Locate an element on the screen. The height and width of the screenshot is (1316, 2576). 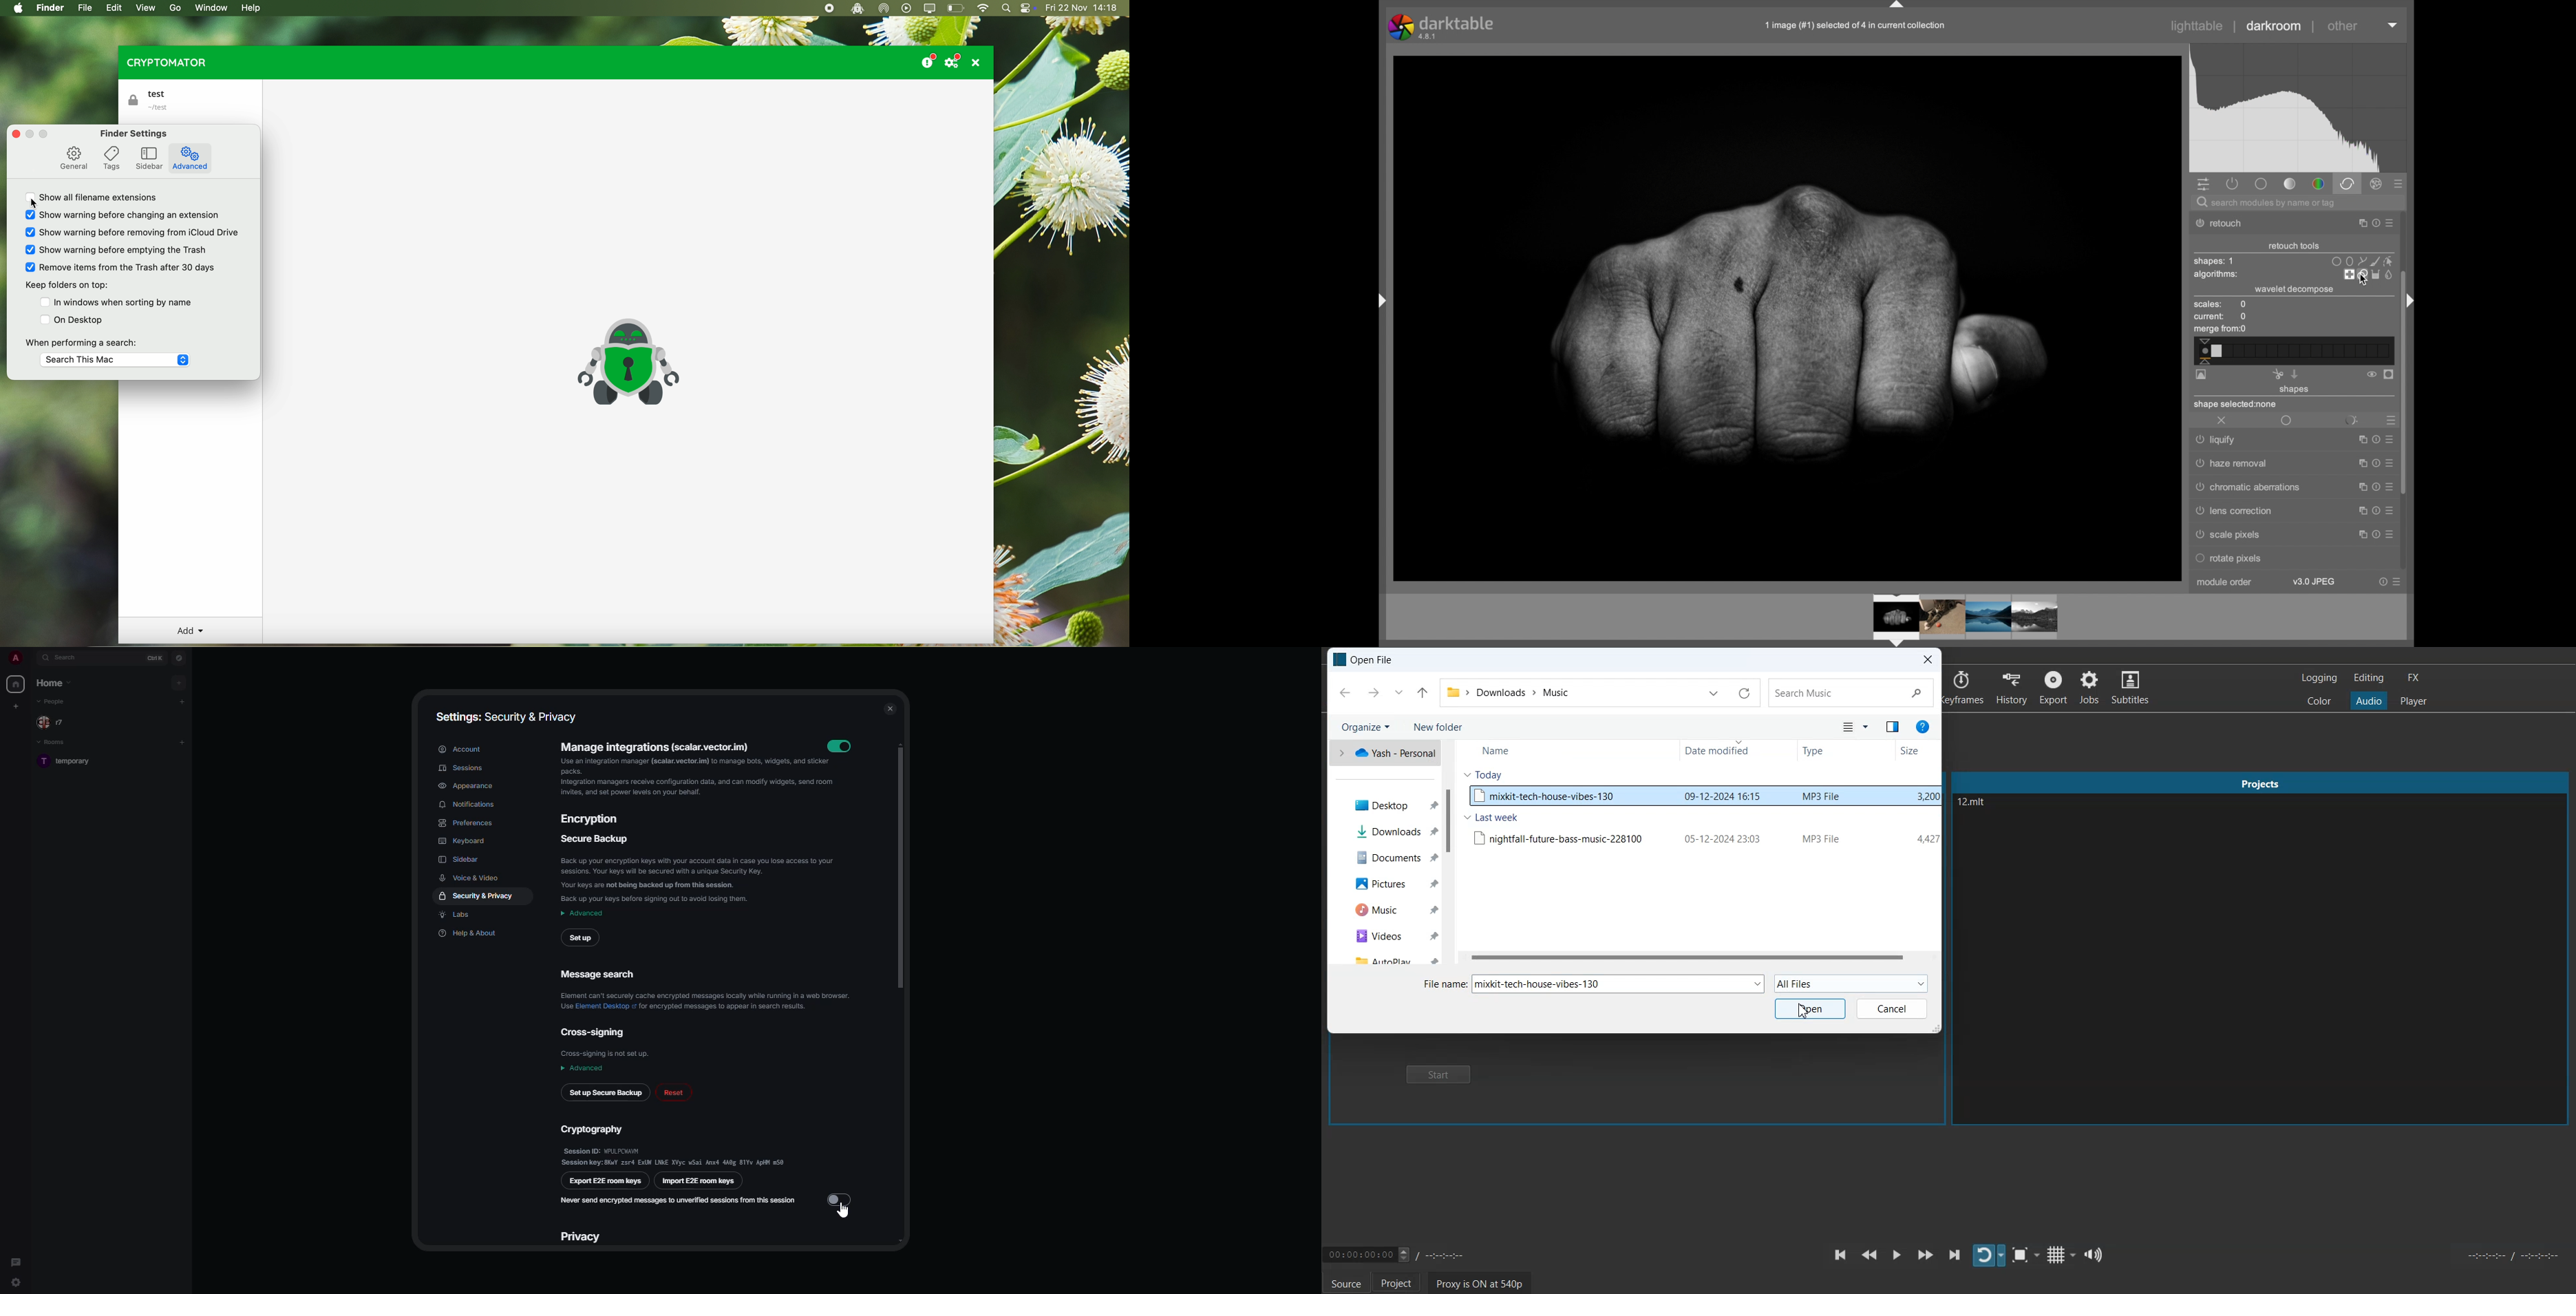
labs is located at coordinates (461, 915).